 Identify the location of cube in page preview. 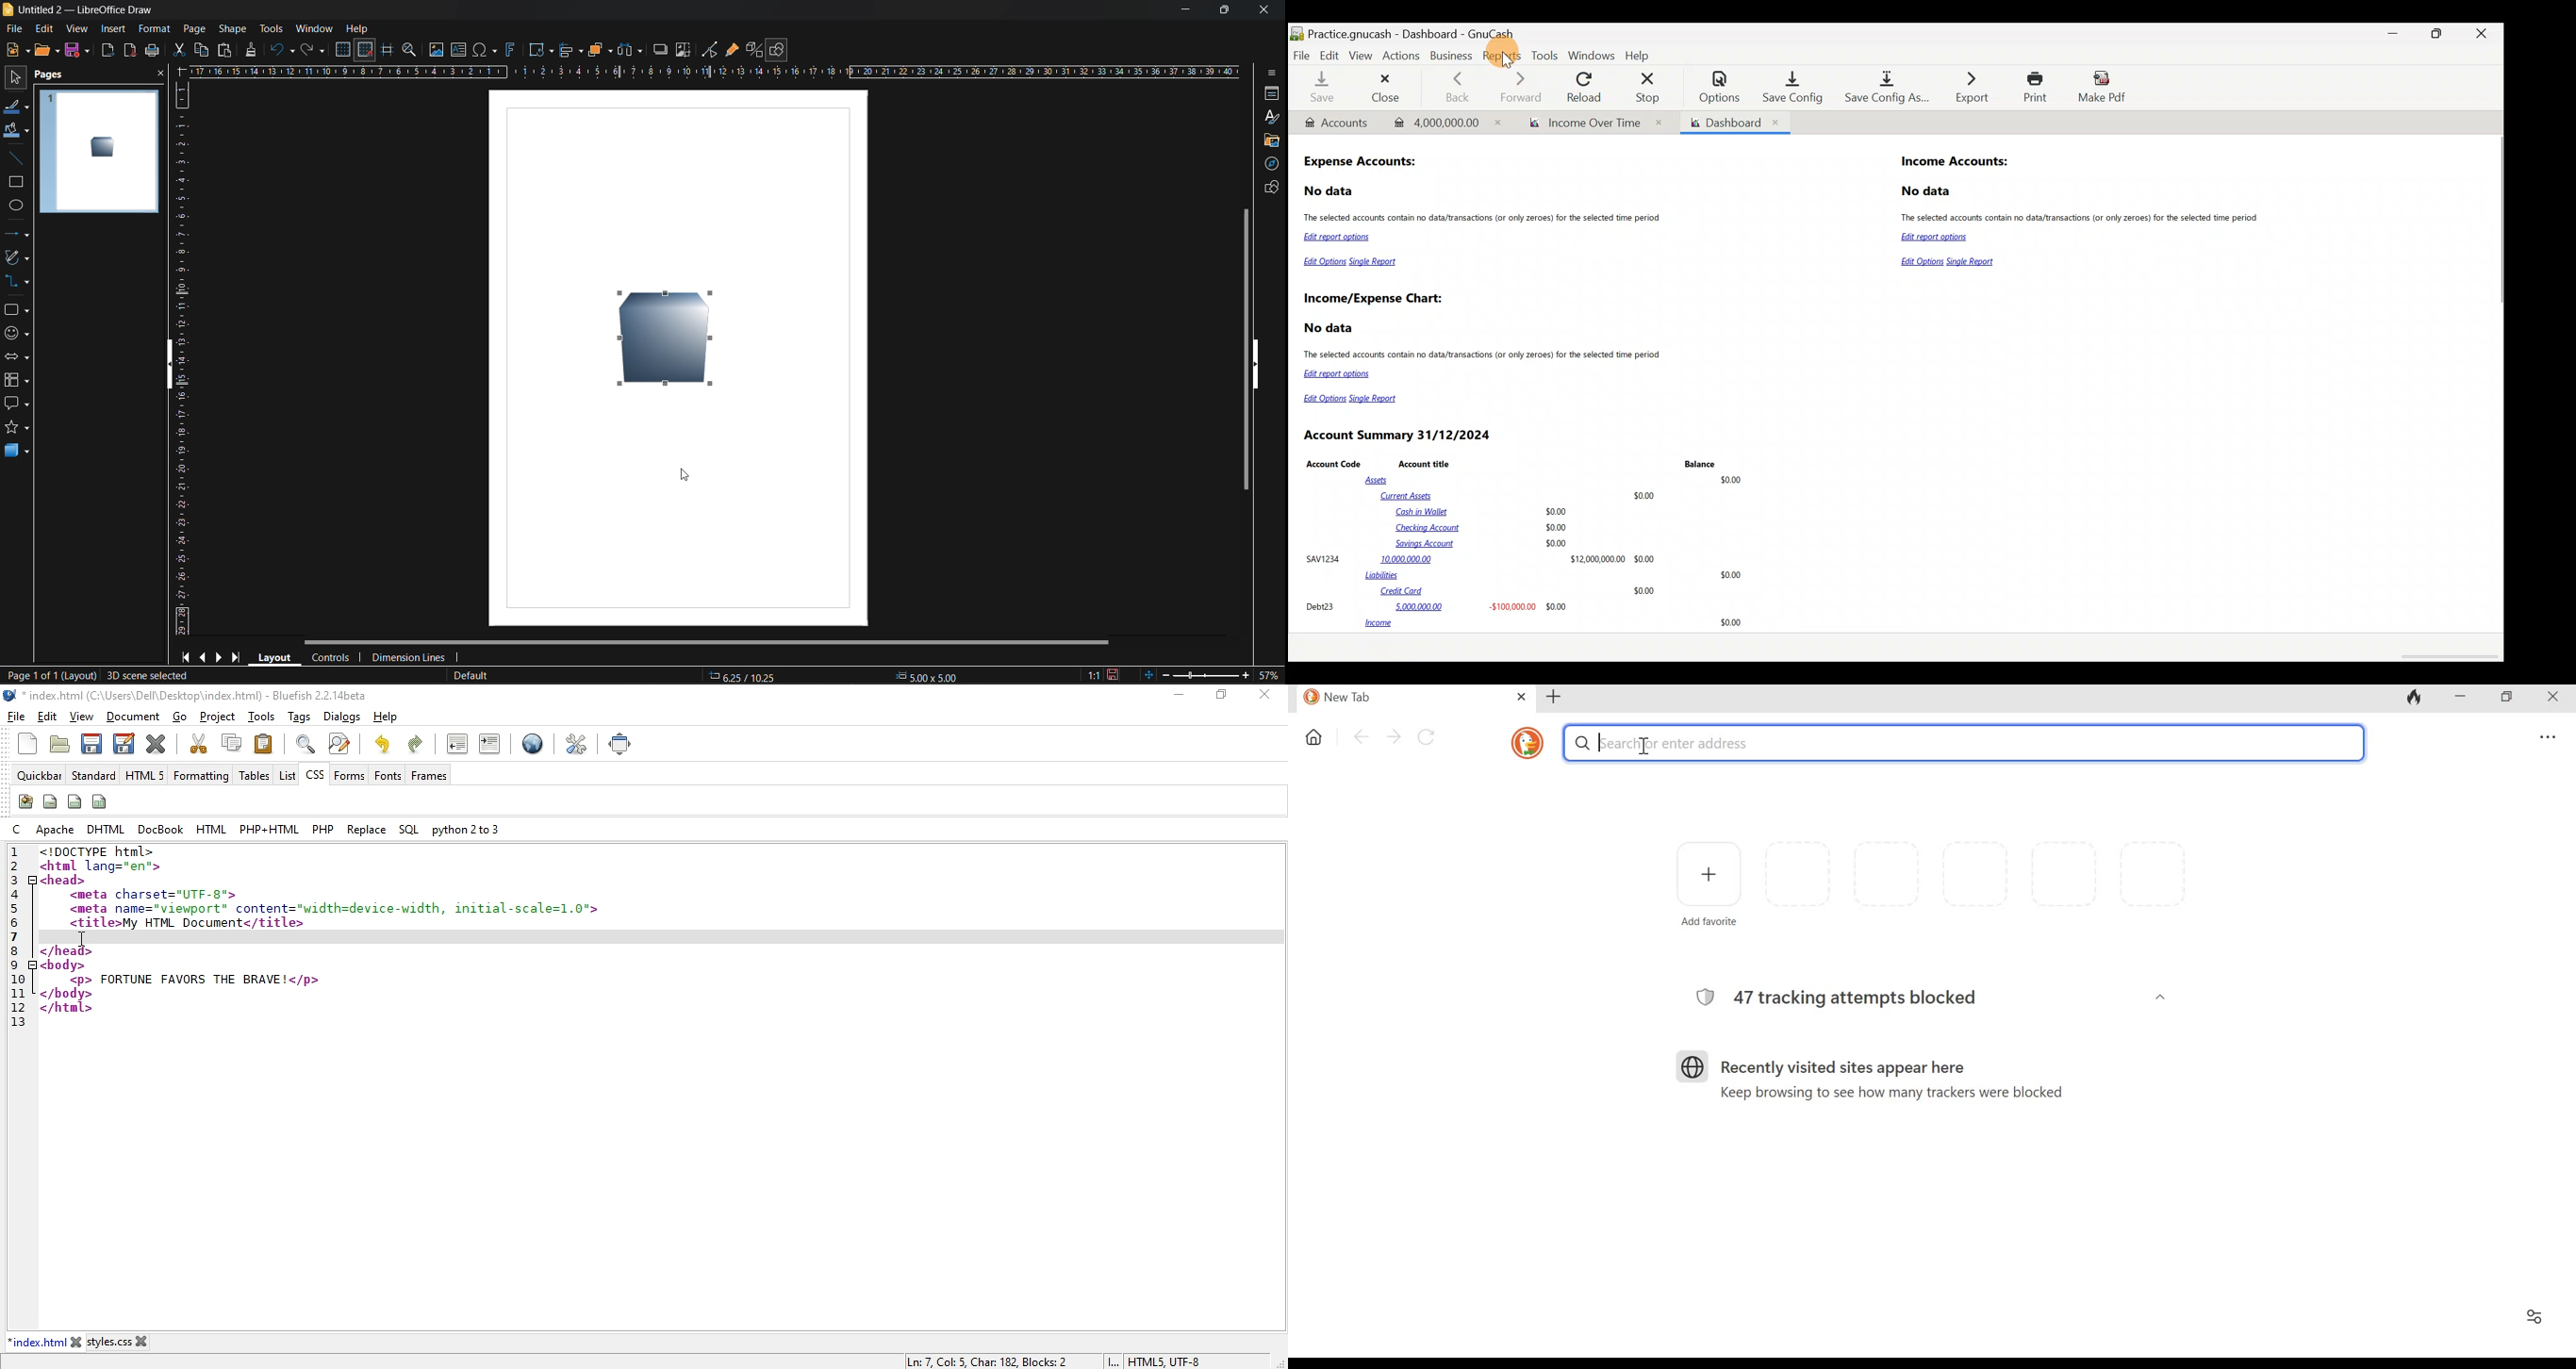
(102, 147).